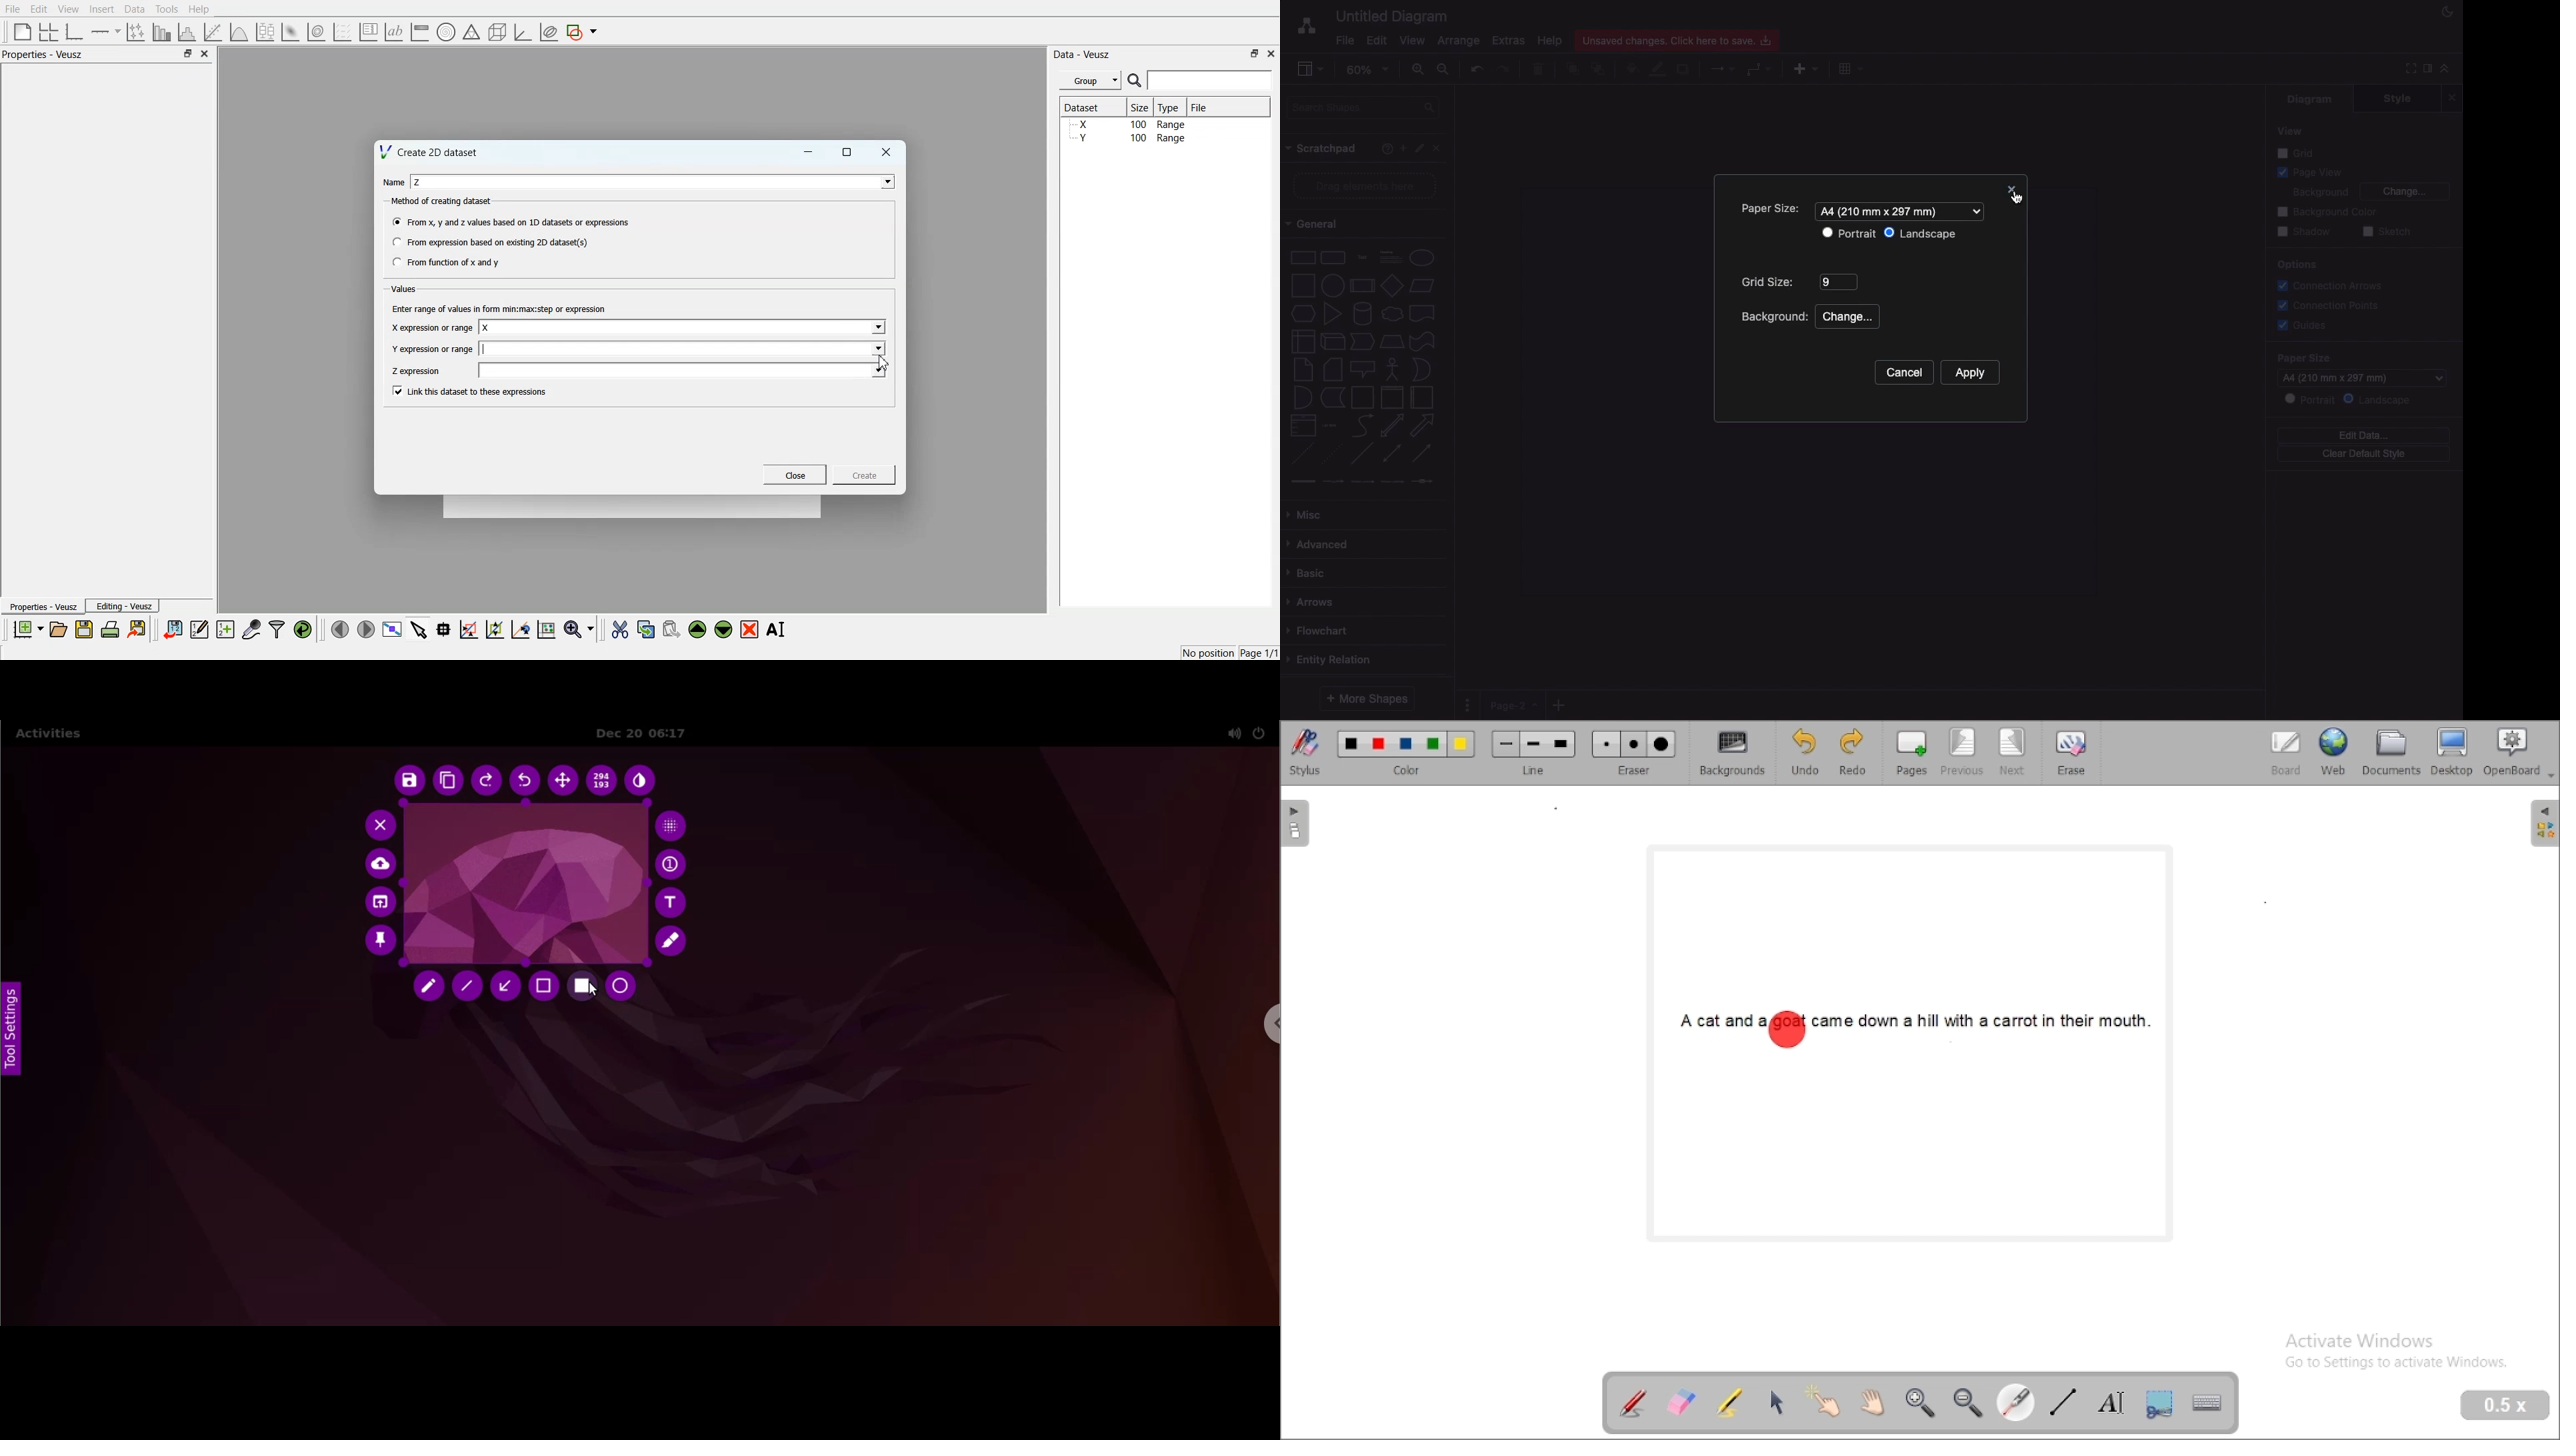  Describe the element at coordinates (885, 181) in the screenshot. I see `Drop down` at that location.